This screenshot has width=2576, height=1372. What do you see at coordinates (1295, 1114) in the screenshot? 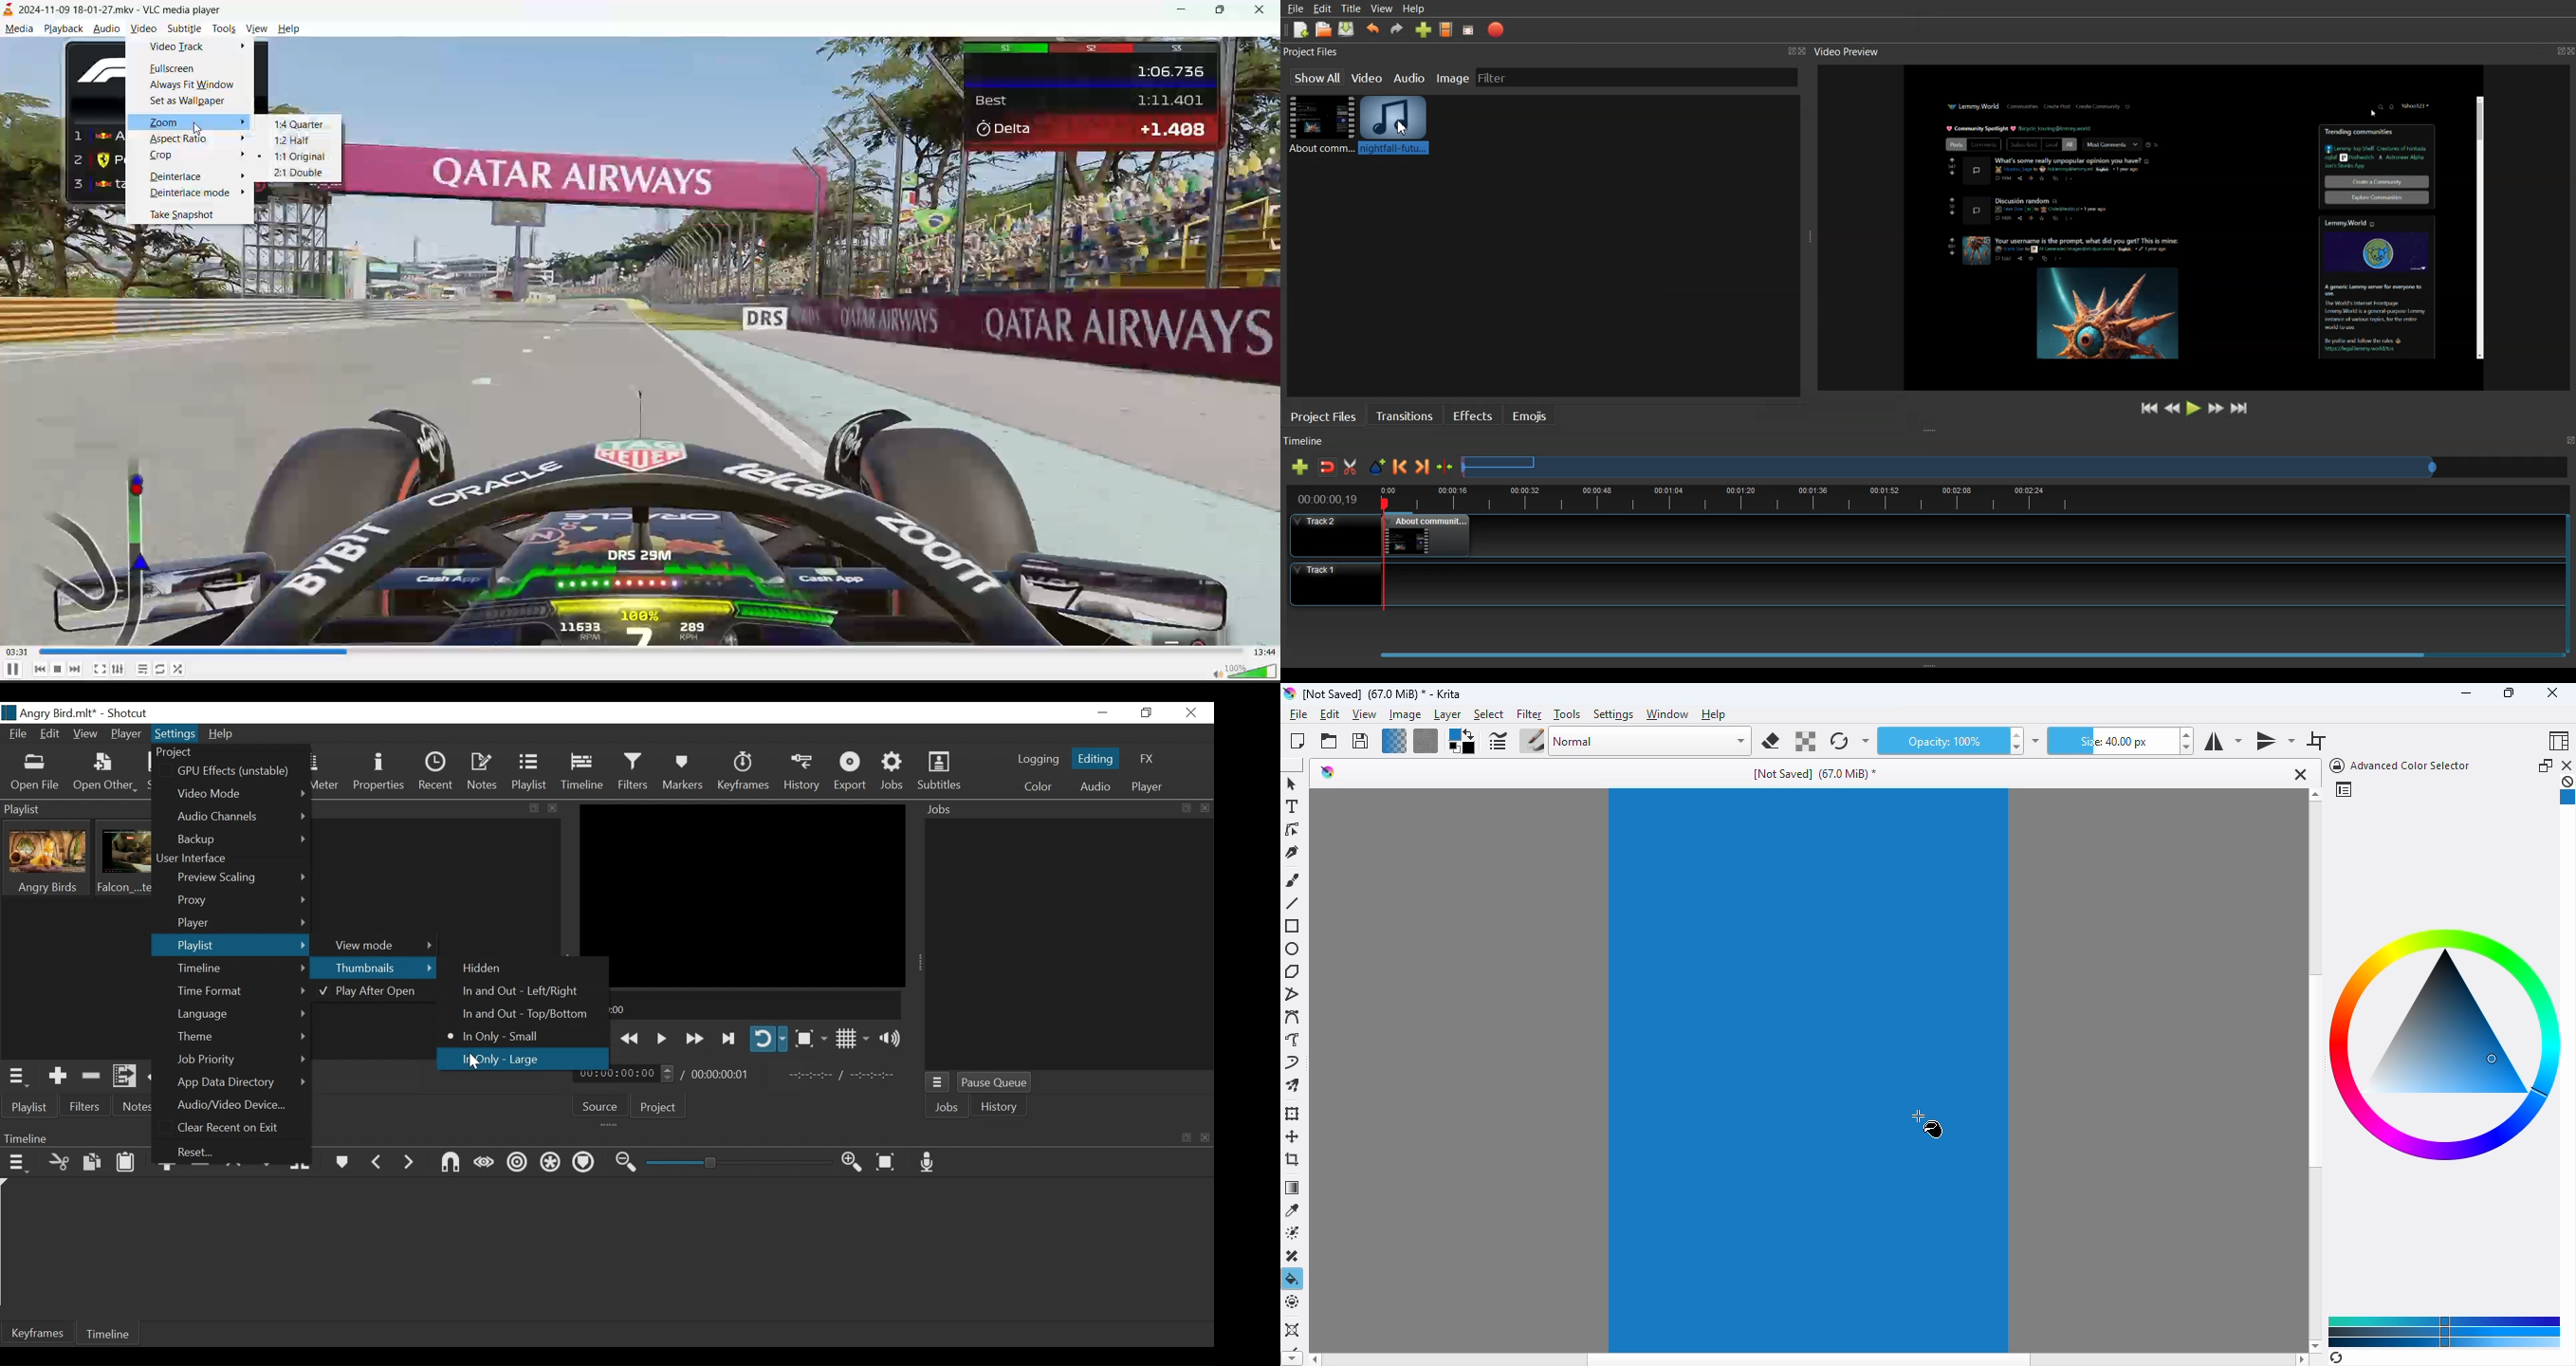
I see `transform a layer or a selection` at bounding box center [1295, 1114].